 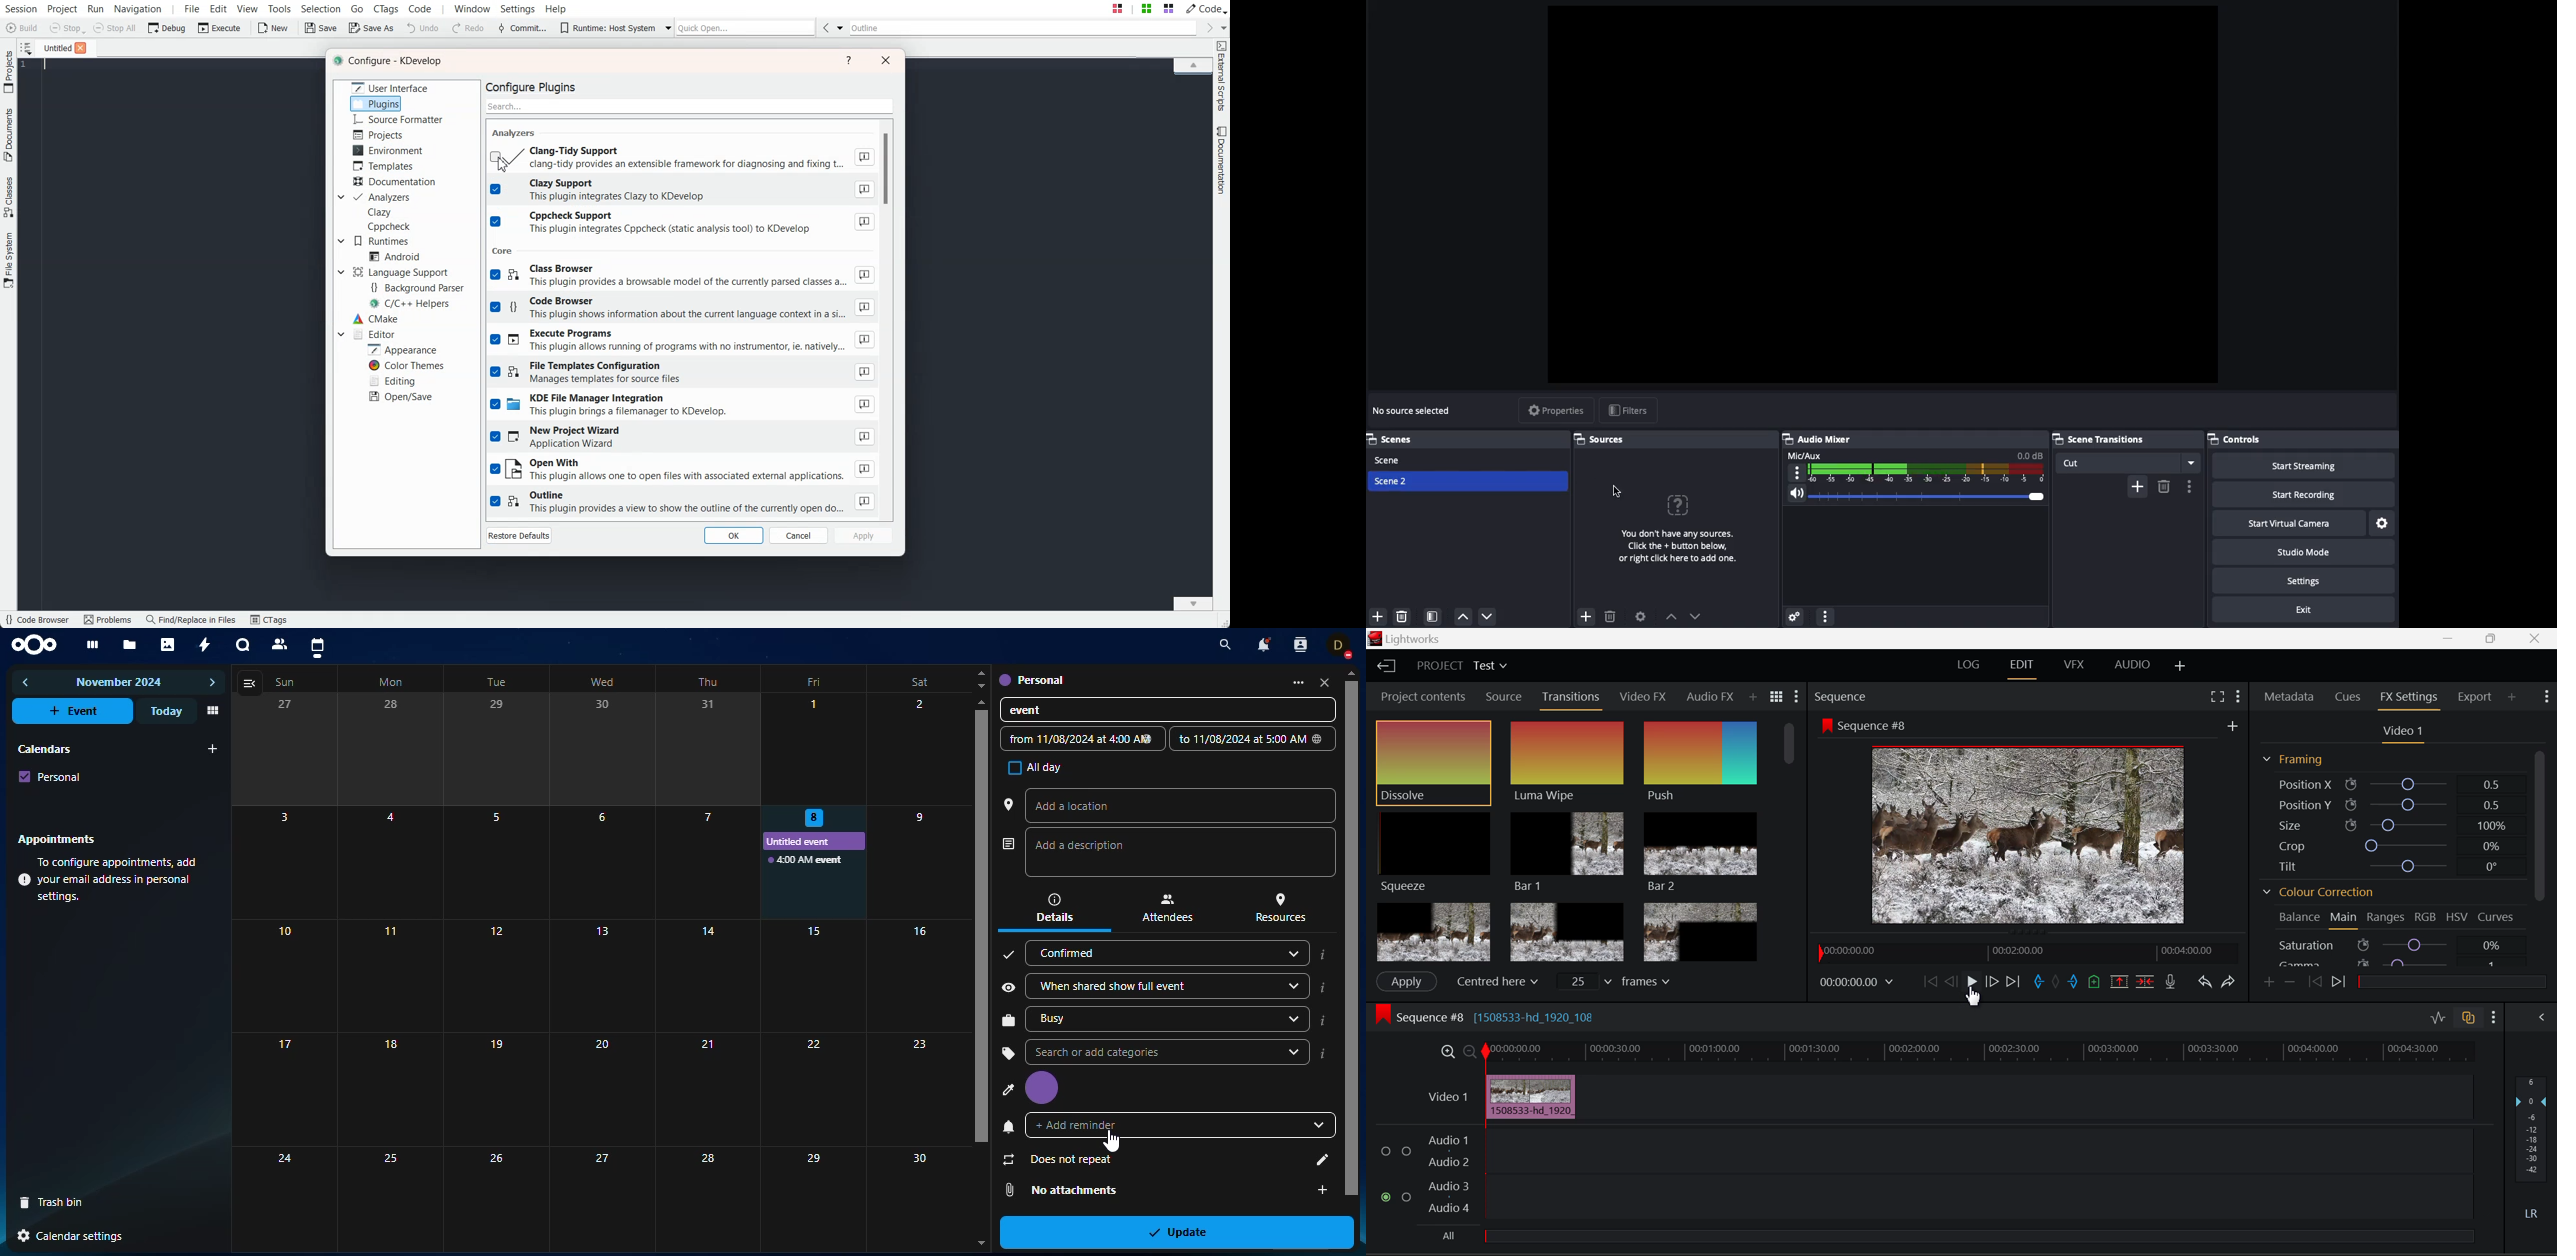 I want to click on delete, so click(x=2164, y=486).